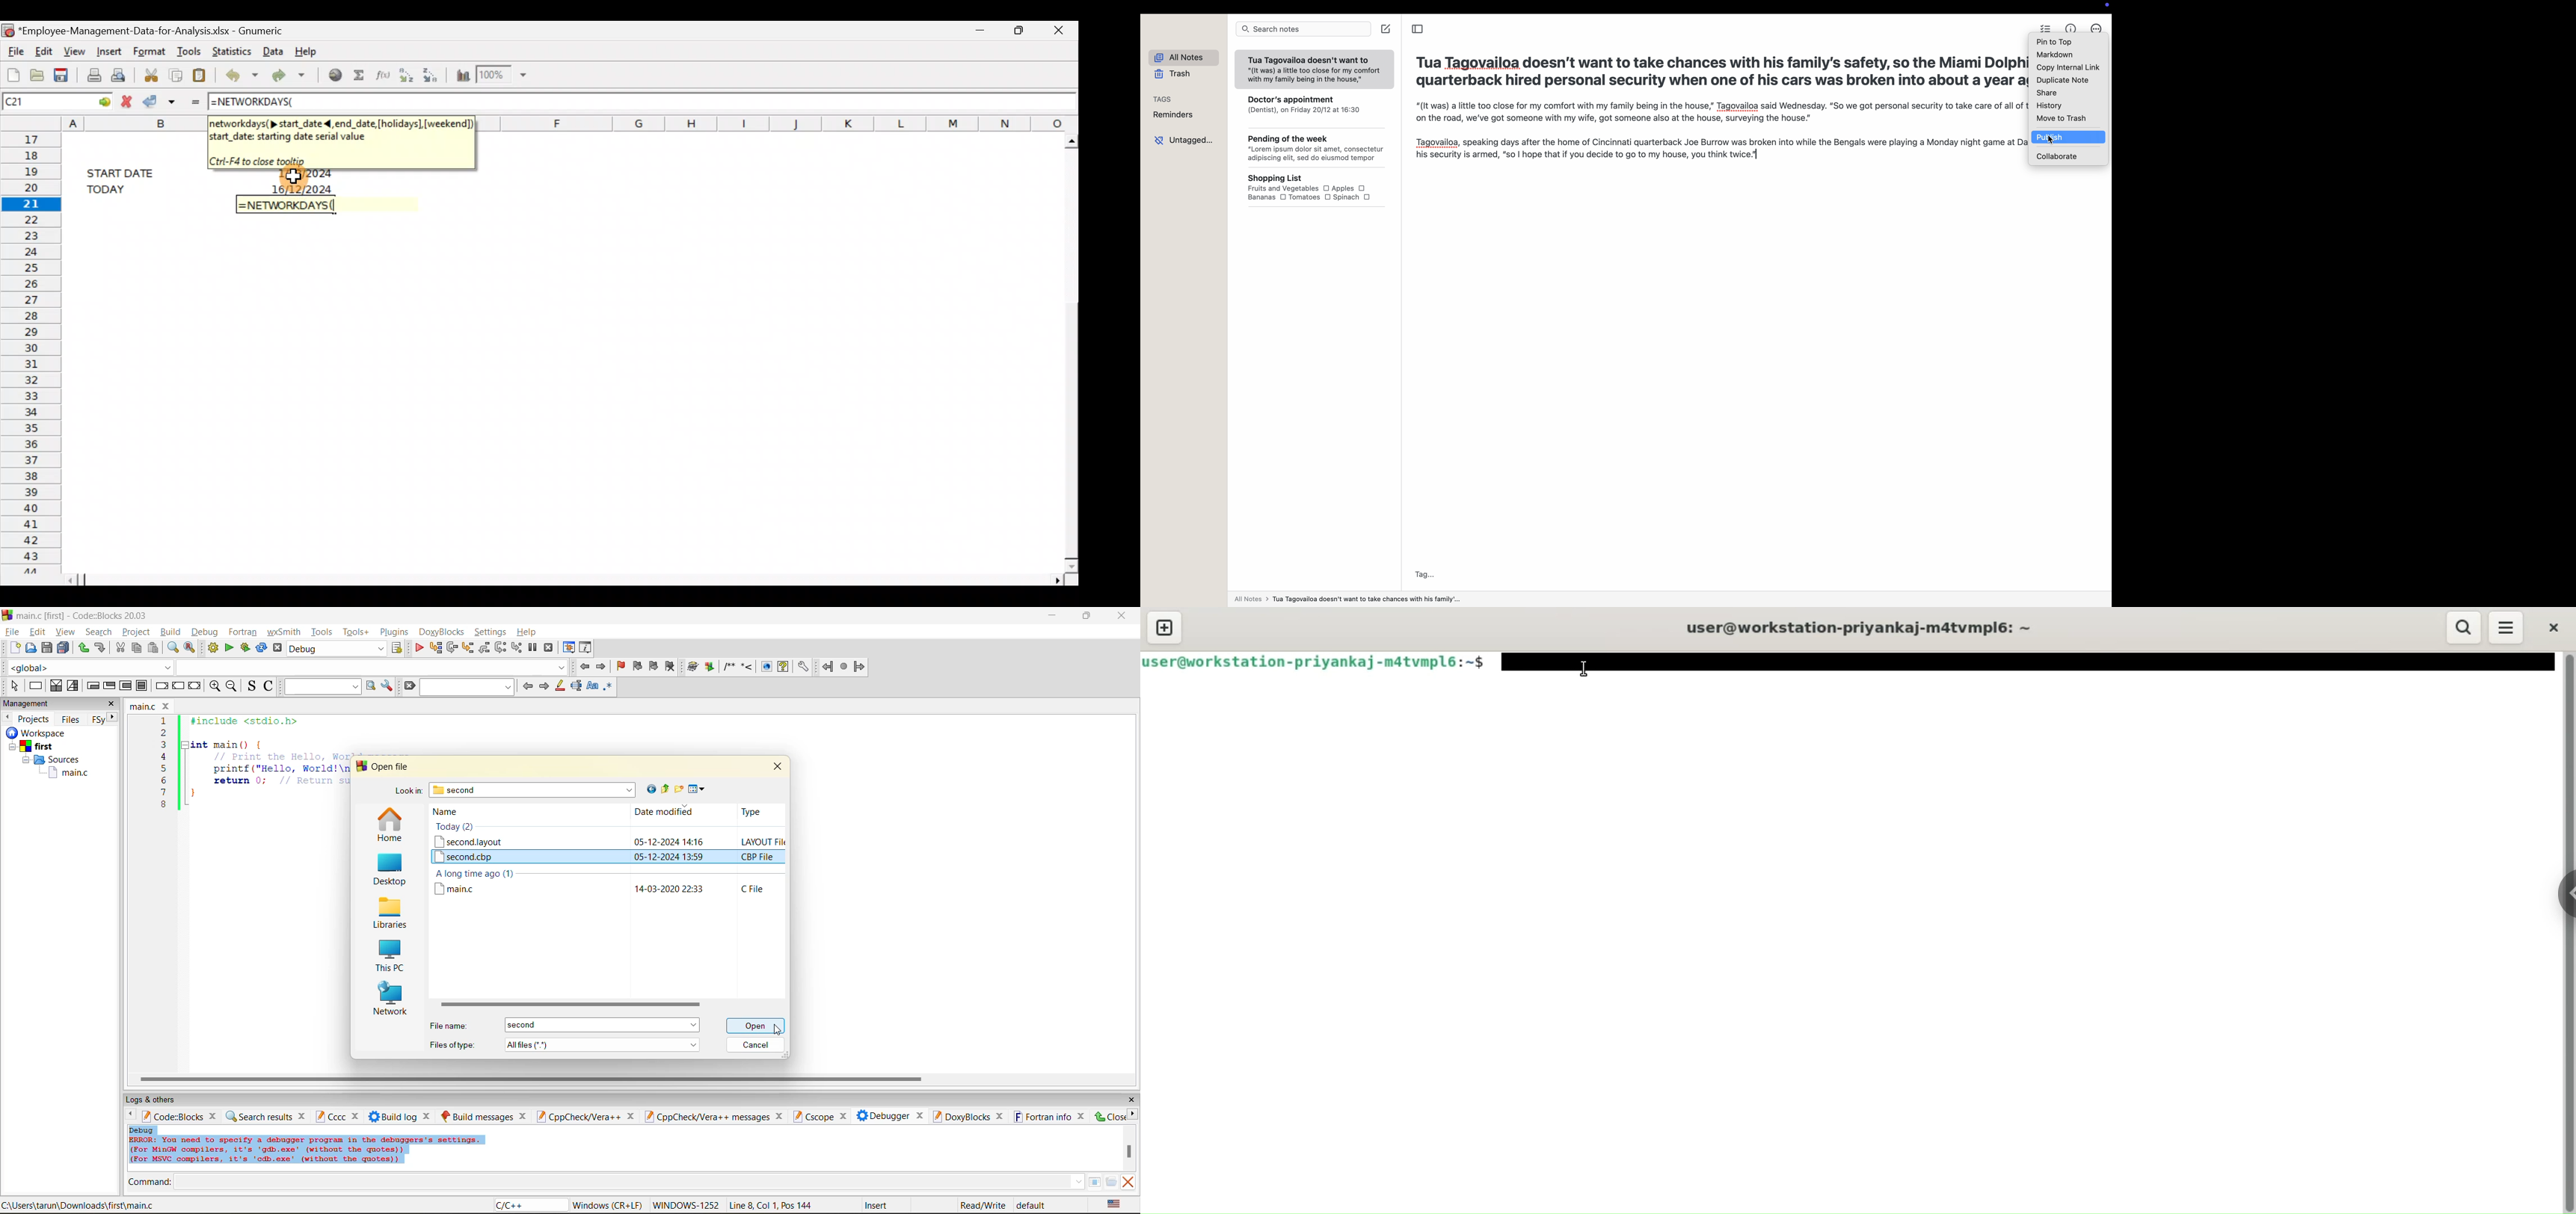 This screenshot has width=2576, height=1232. Describe the element at coordinates (829, 666) in the screenshot. I see `back` at that location.